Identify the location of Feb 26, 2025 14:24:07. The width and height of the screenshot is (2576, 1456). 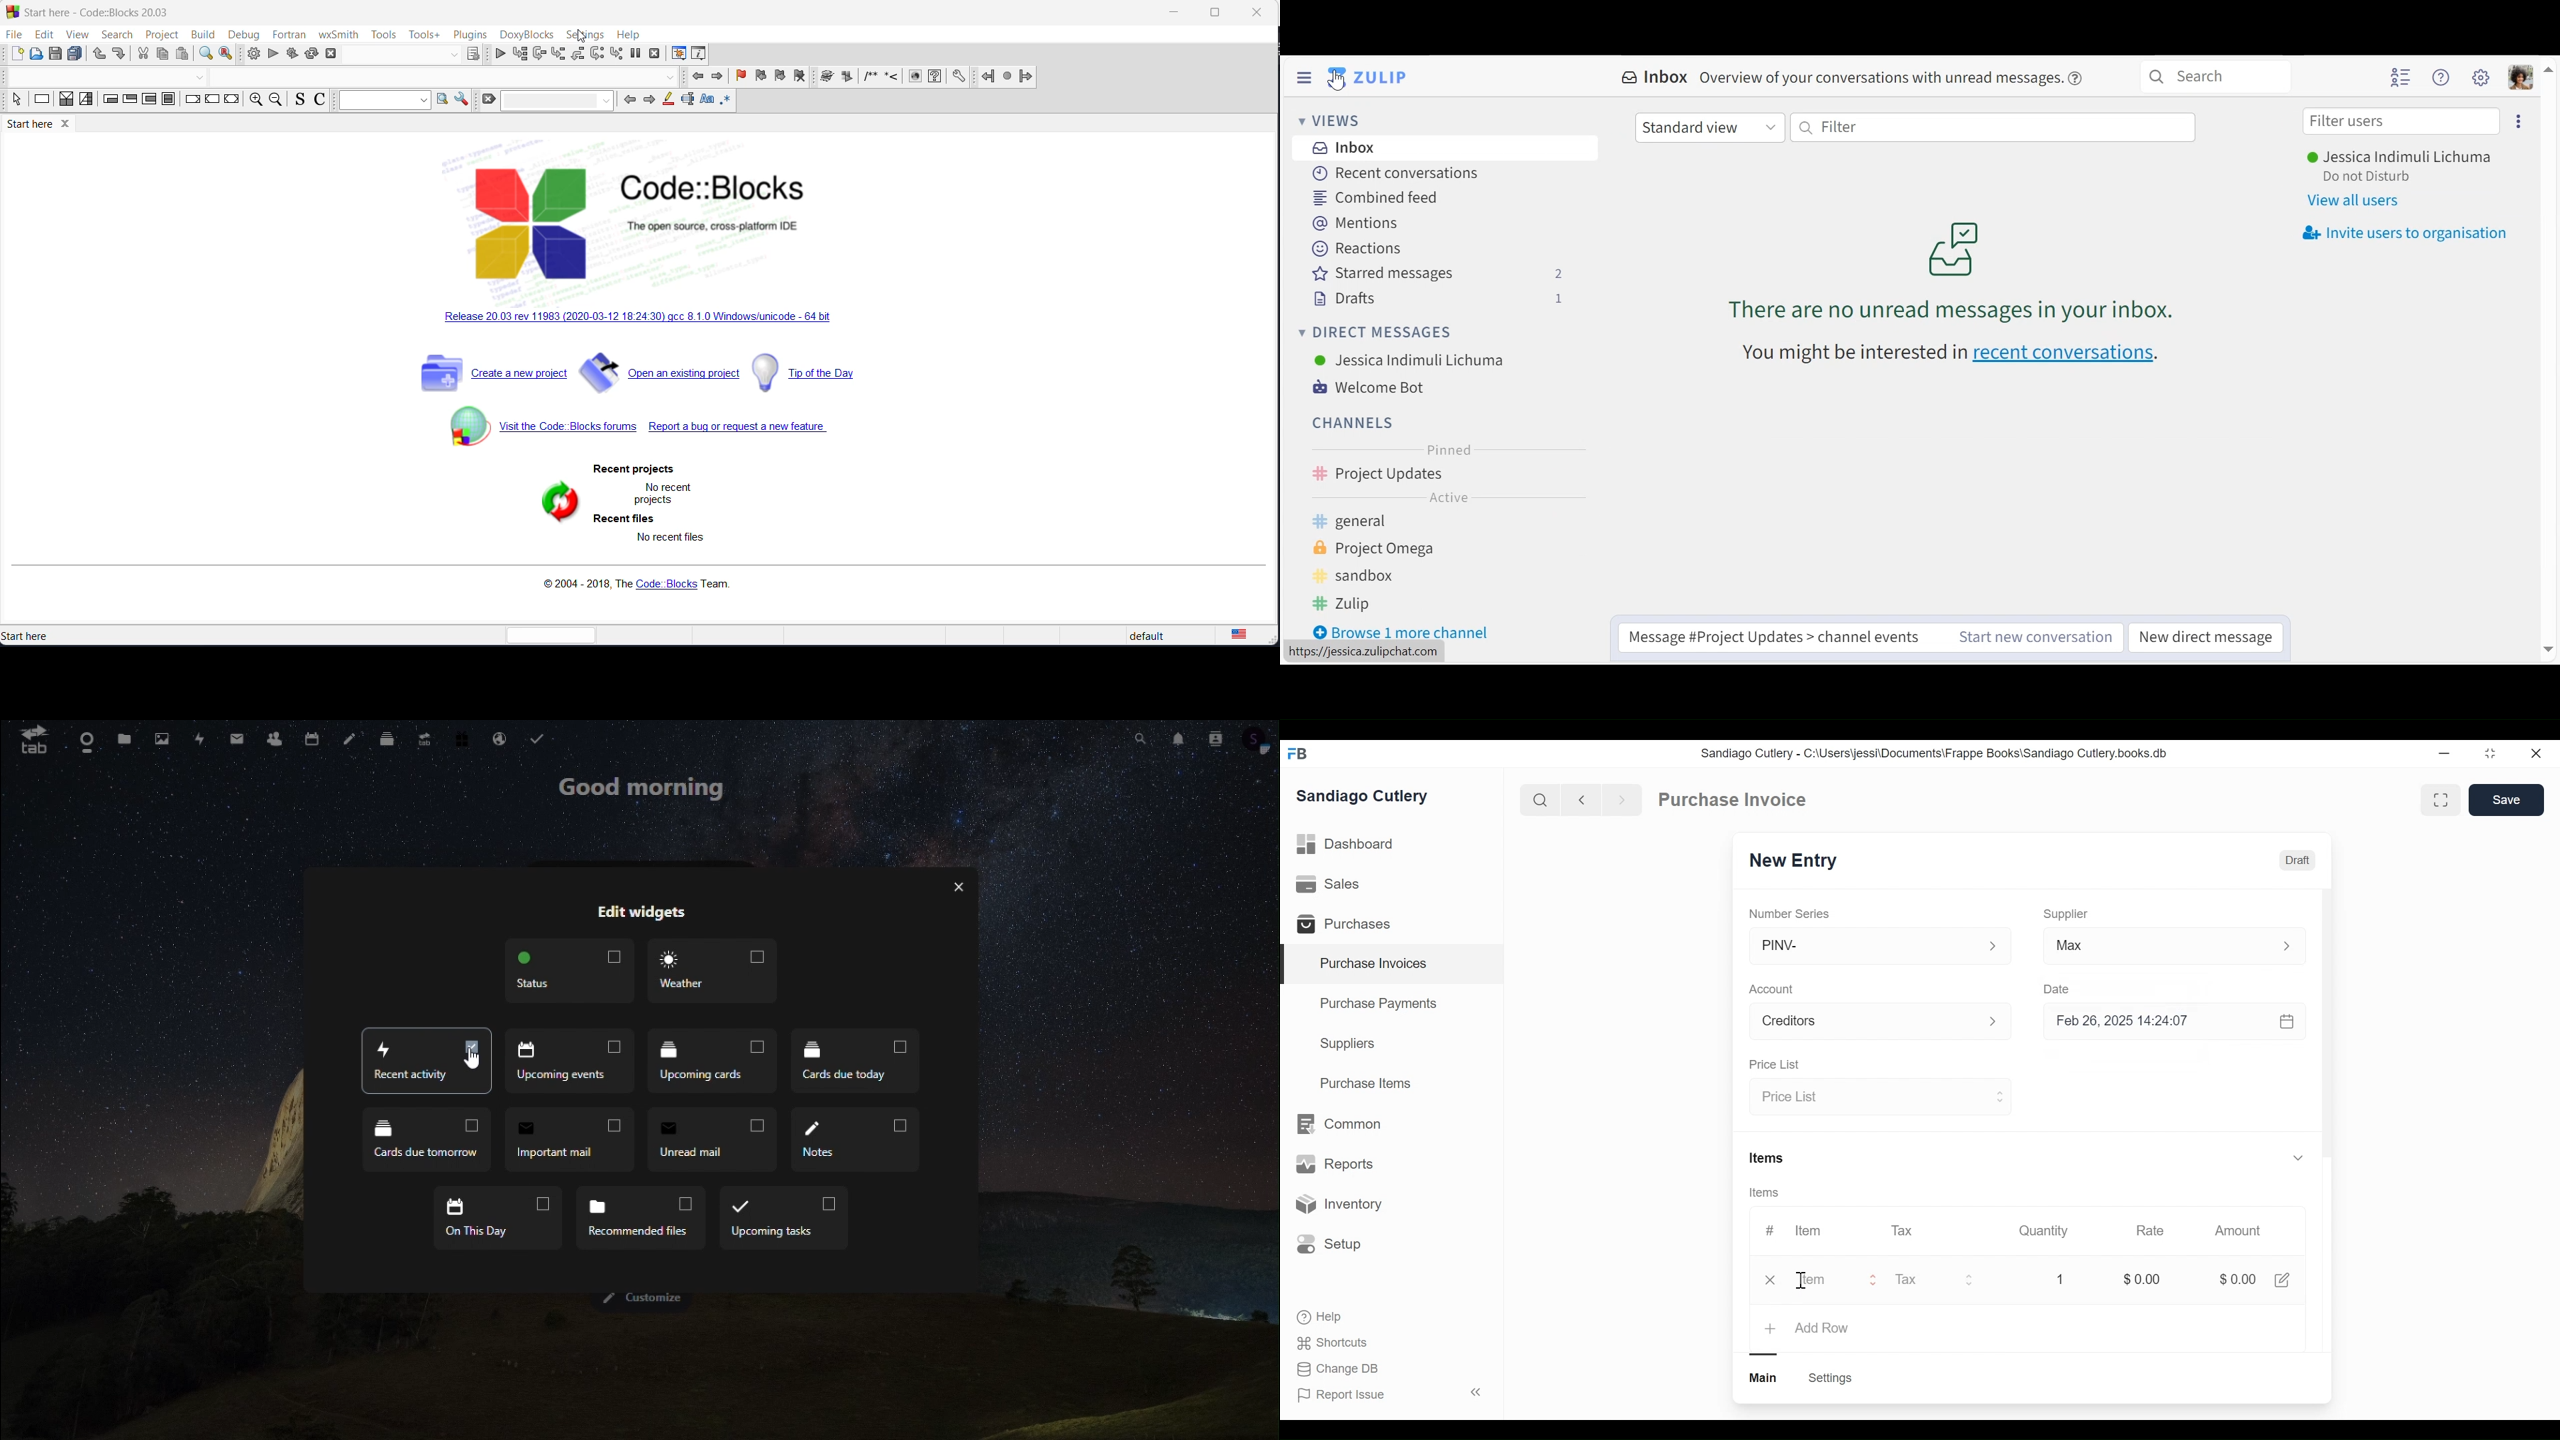
(2167, 1021).